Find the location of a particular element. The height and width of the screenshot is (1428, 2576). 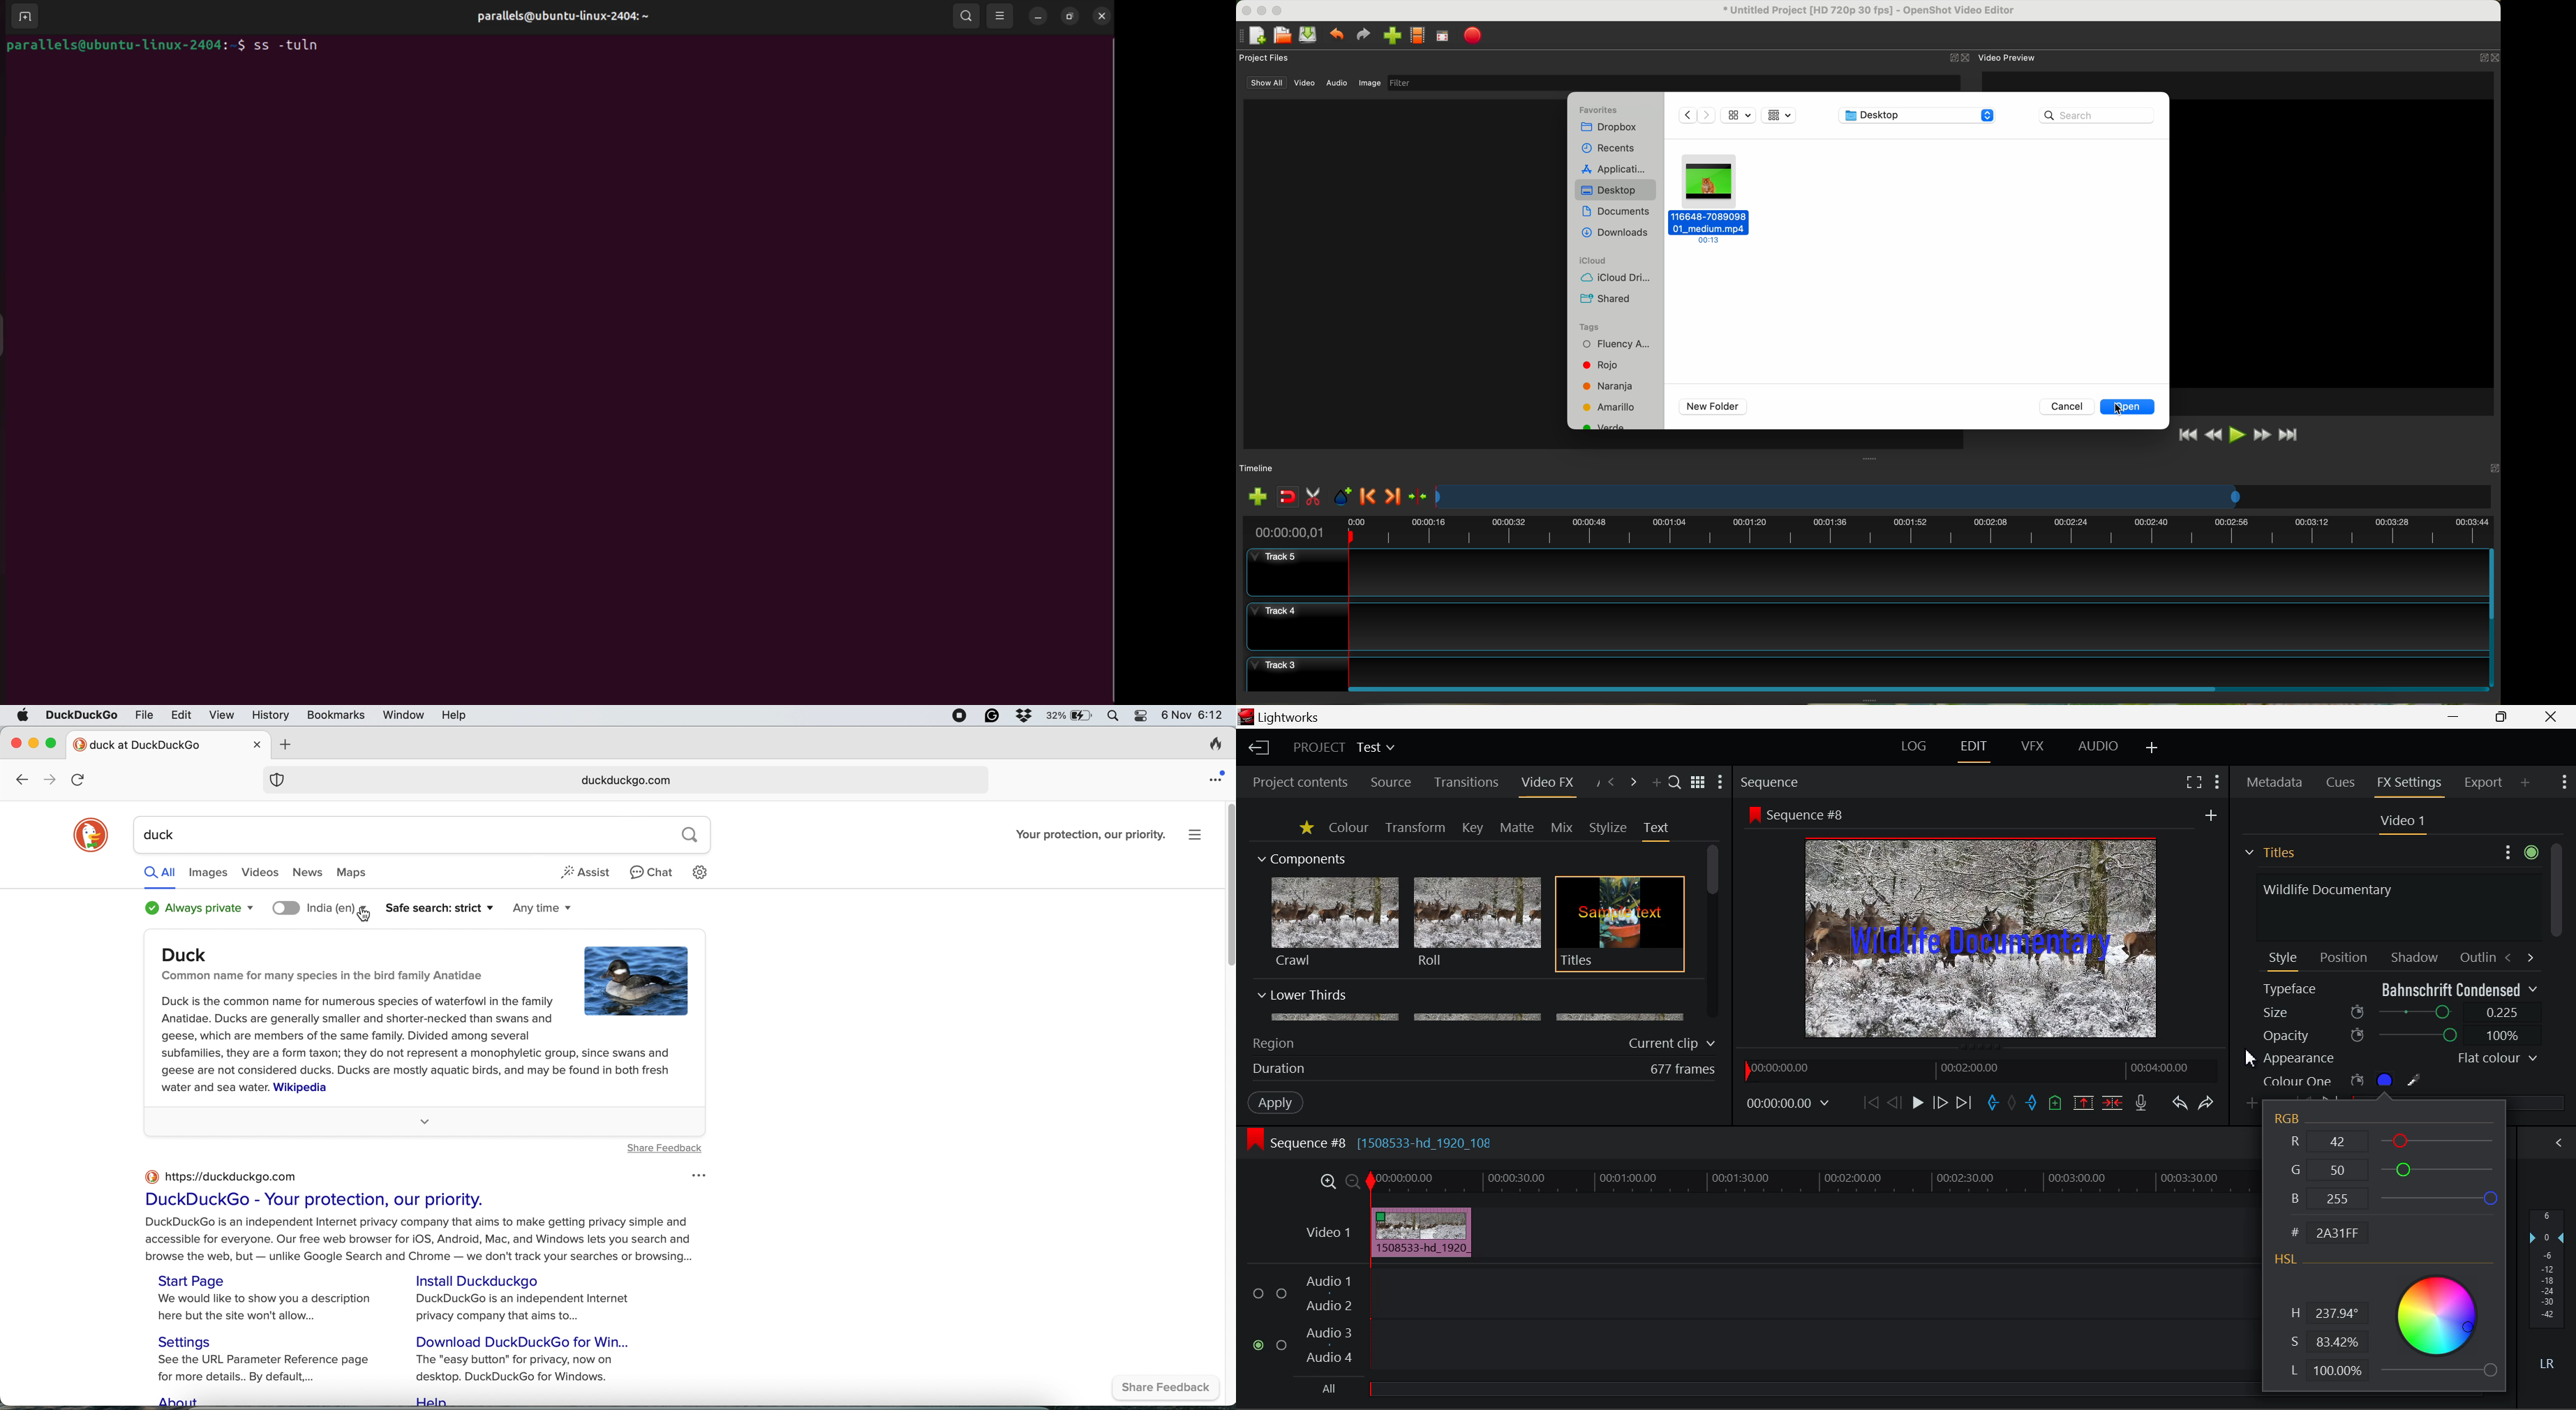

click on open button is located at coordinates (2128, 406).